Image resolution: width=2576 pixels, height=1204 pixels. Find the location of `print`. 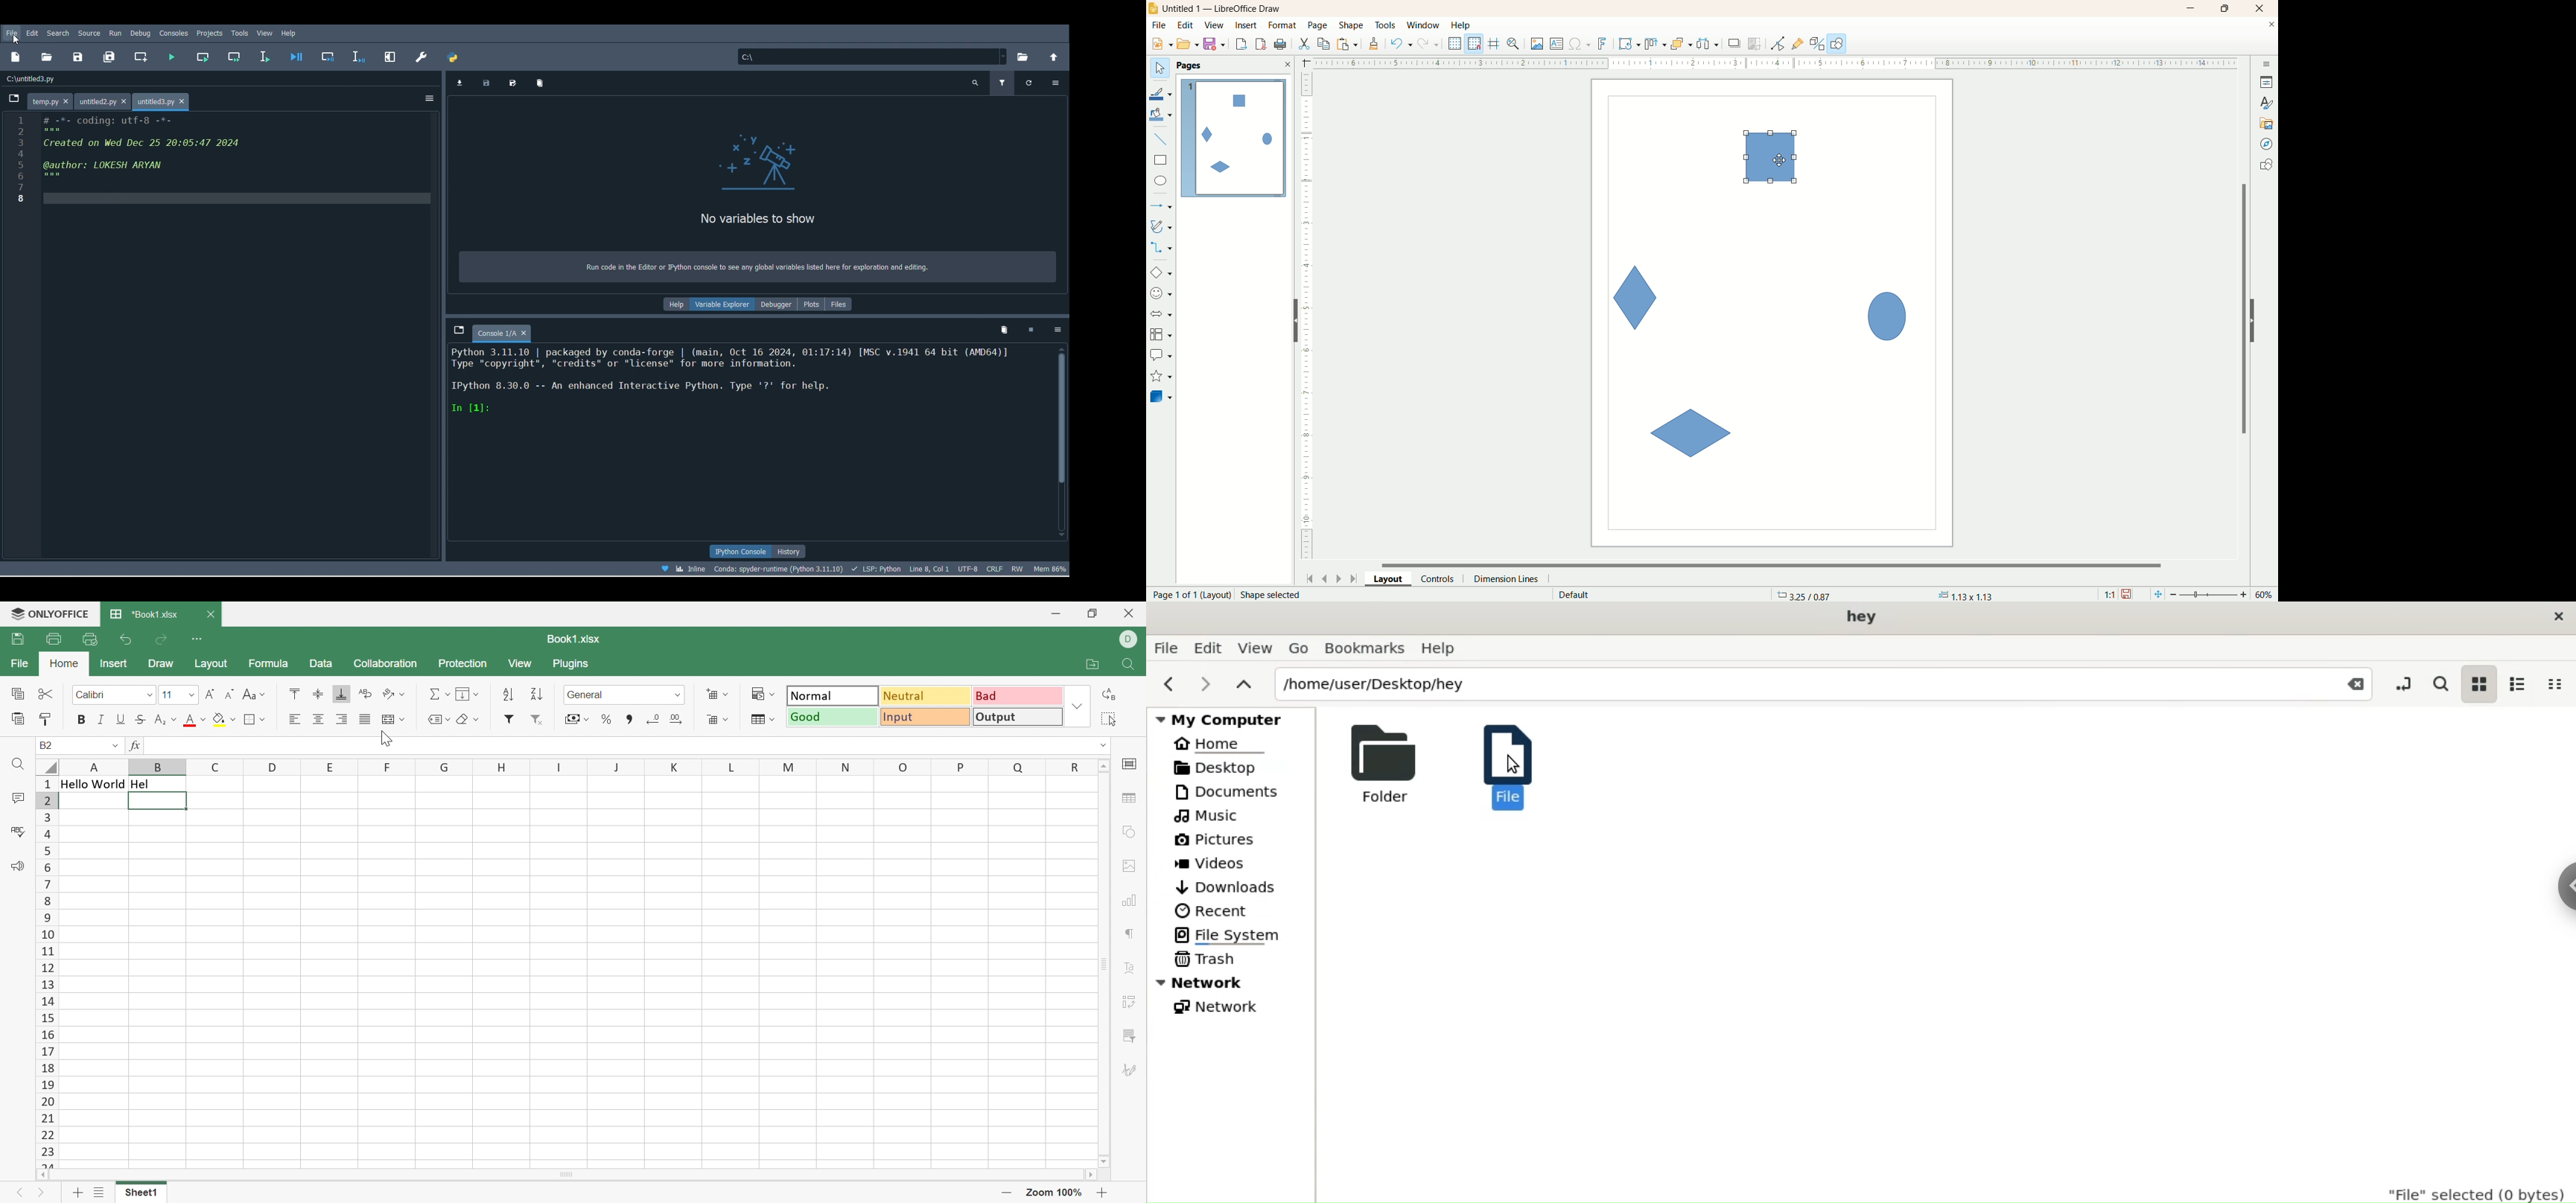

print is located at coordinates (1262, 44).